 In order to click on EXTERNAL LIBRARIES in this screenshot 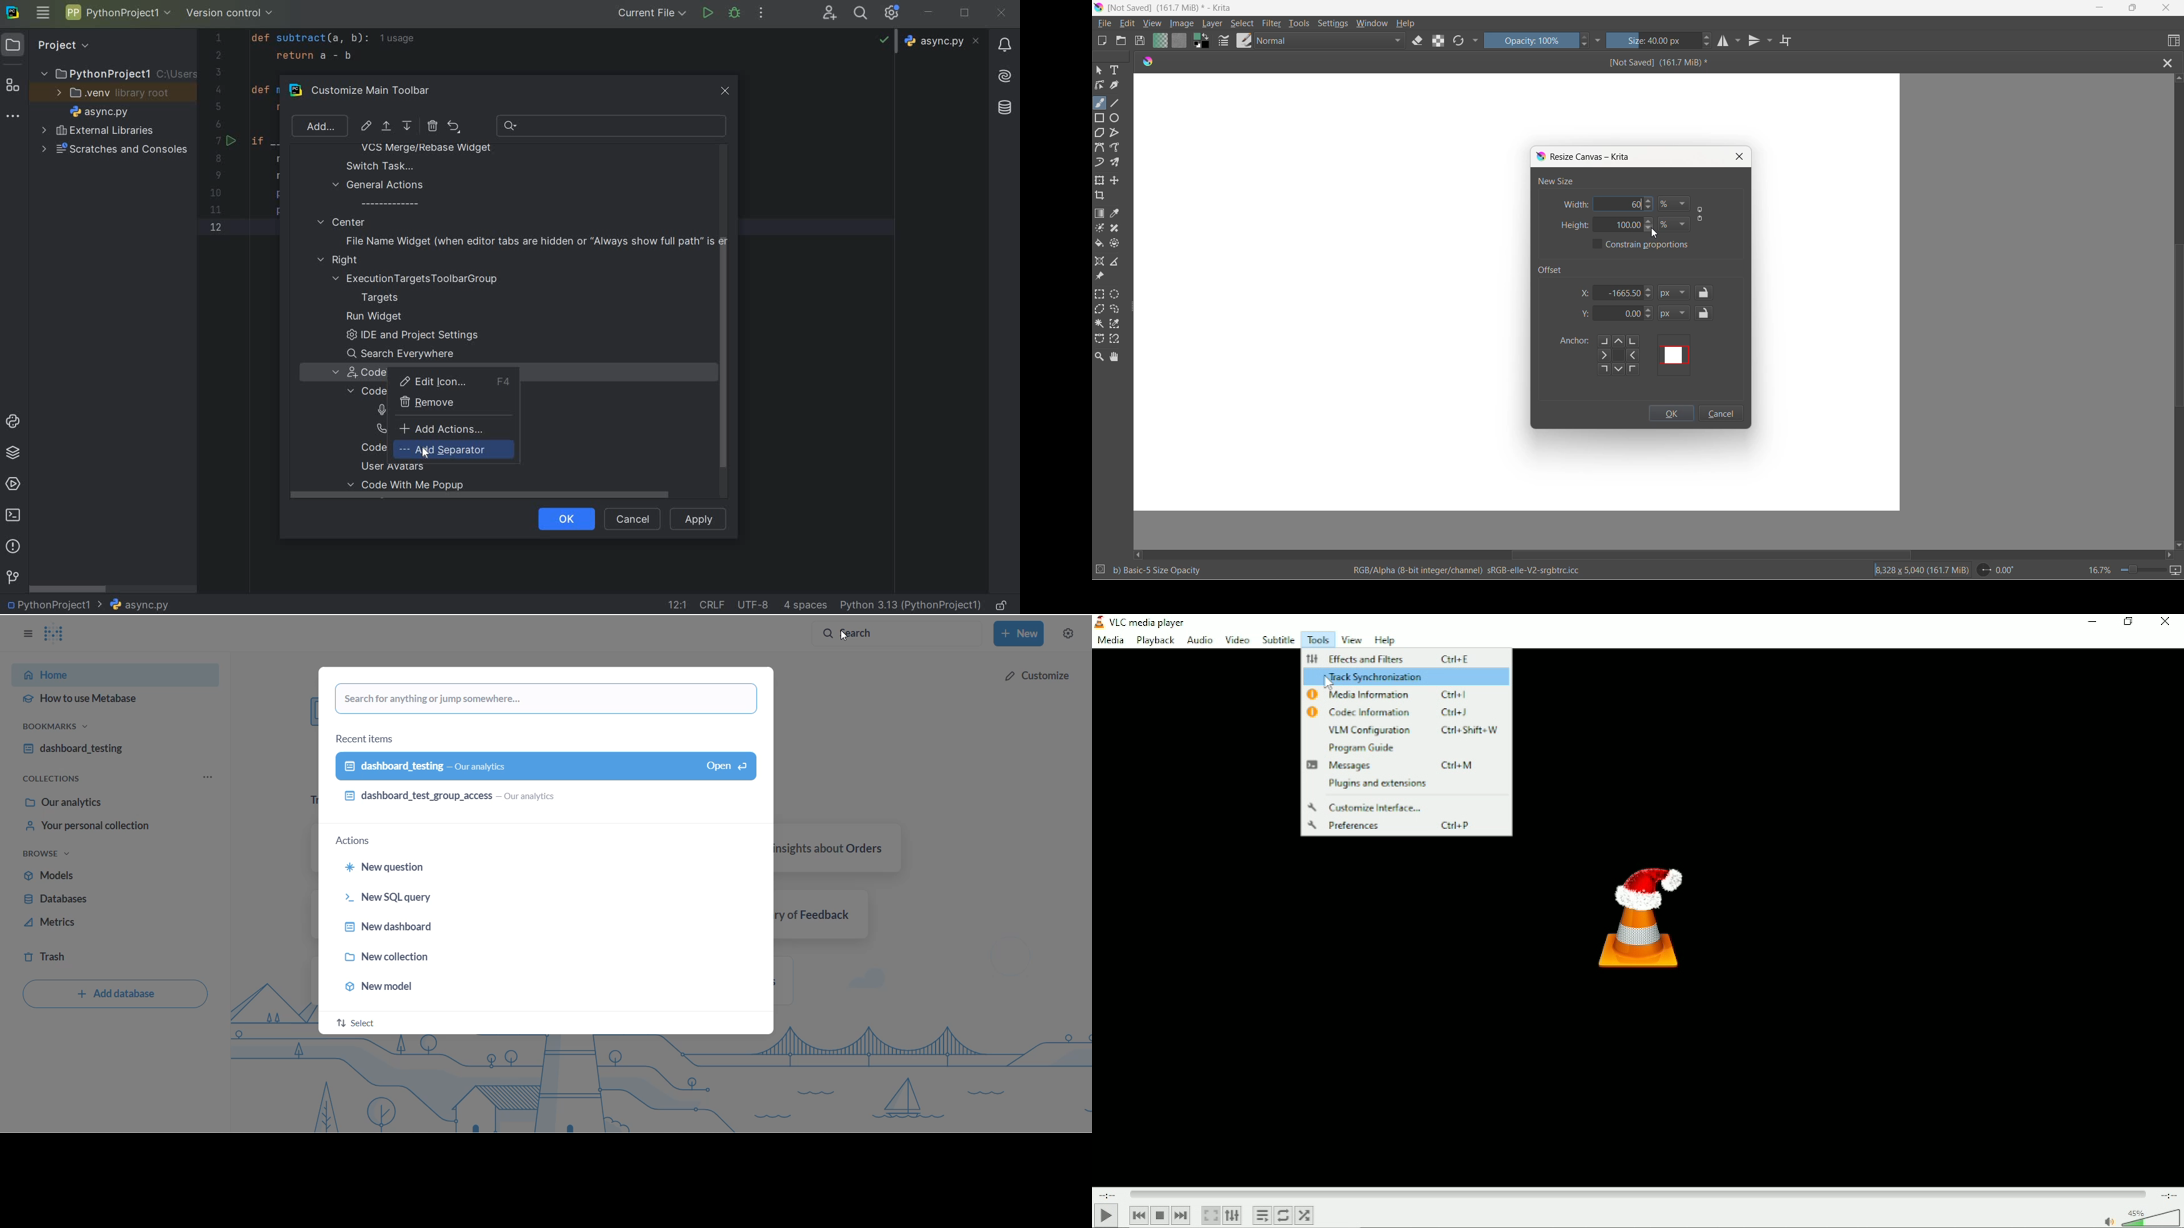, I will do `click(98, 131)`.